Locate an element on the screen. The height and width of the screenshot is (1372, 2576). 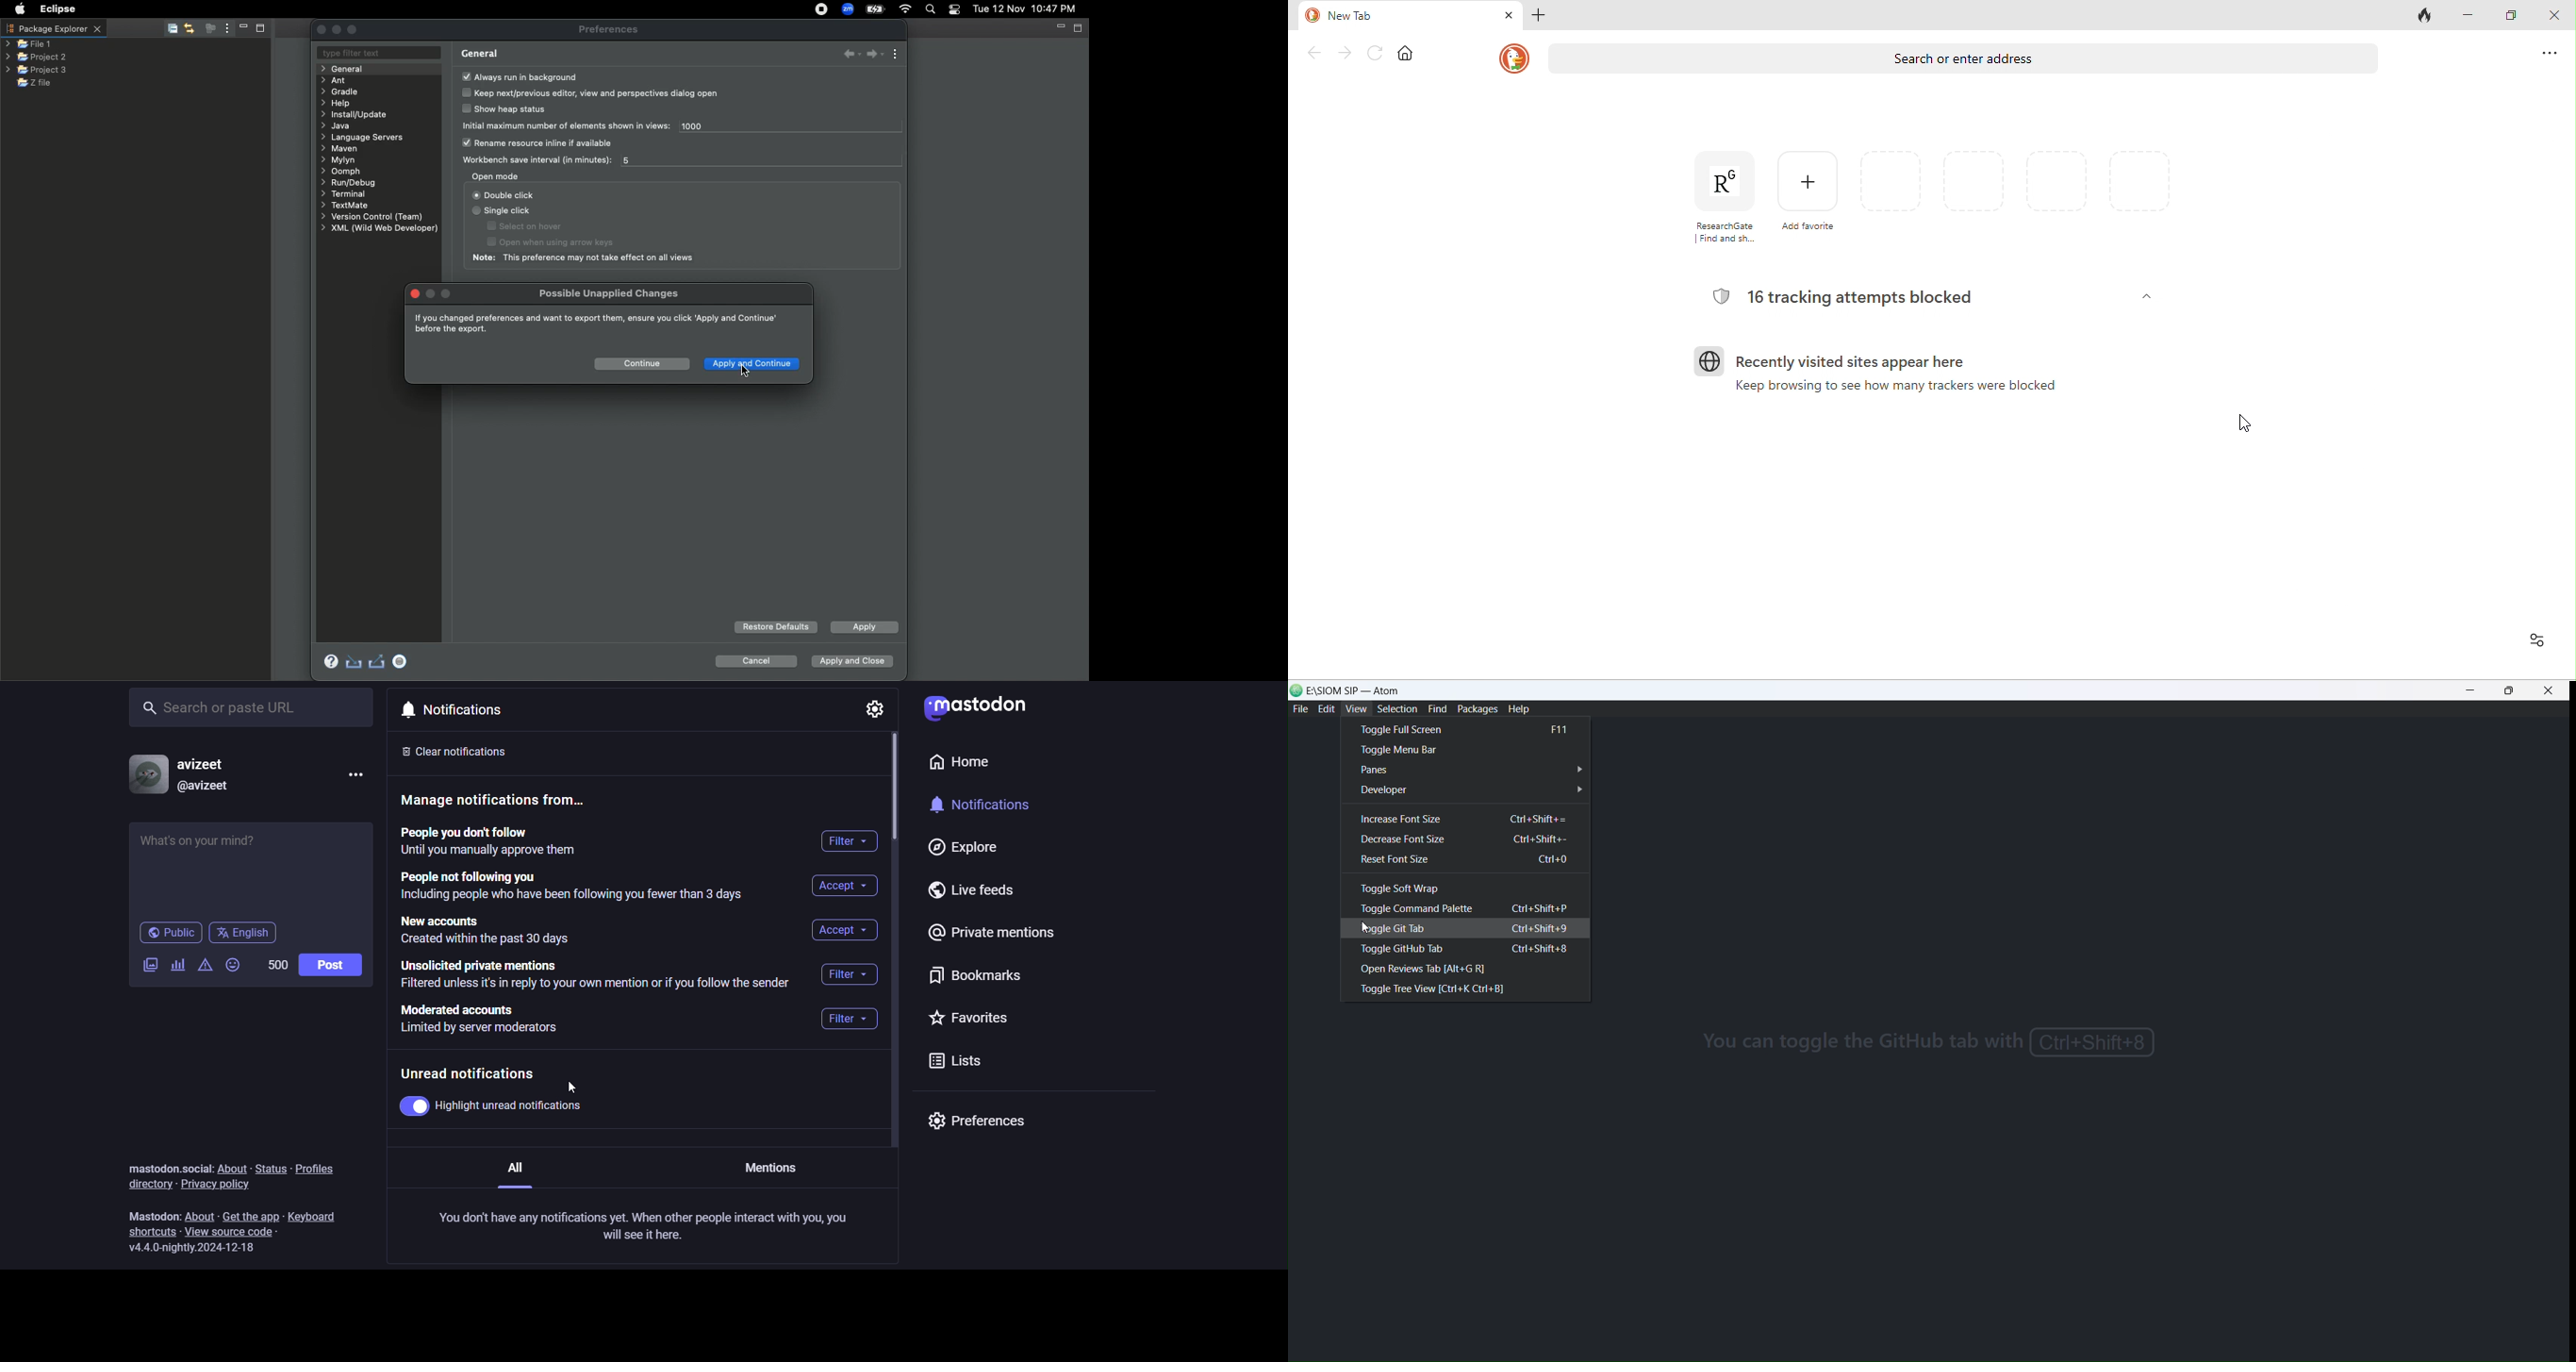
notifications is located at coordinates (471, 711).